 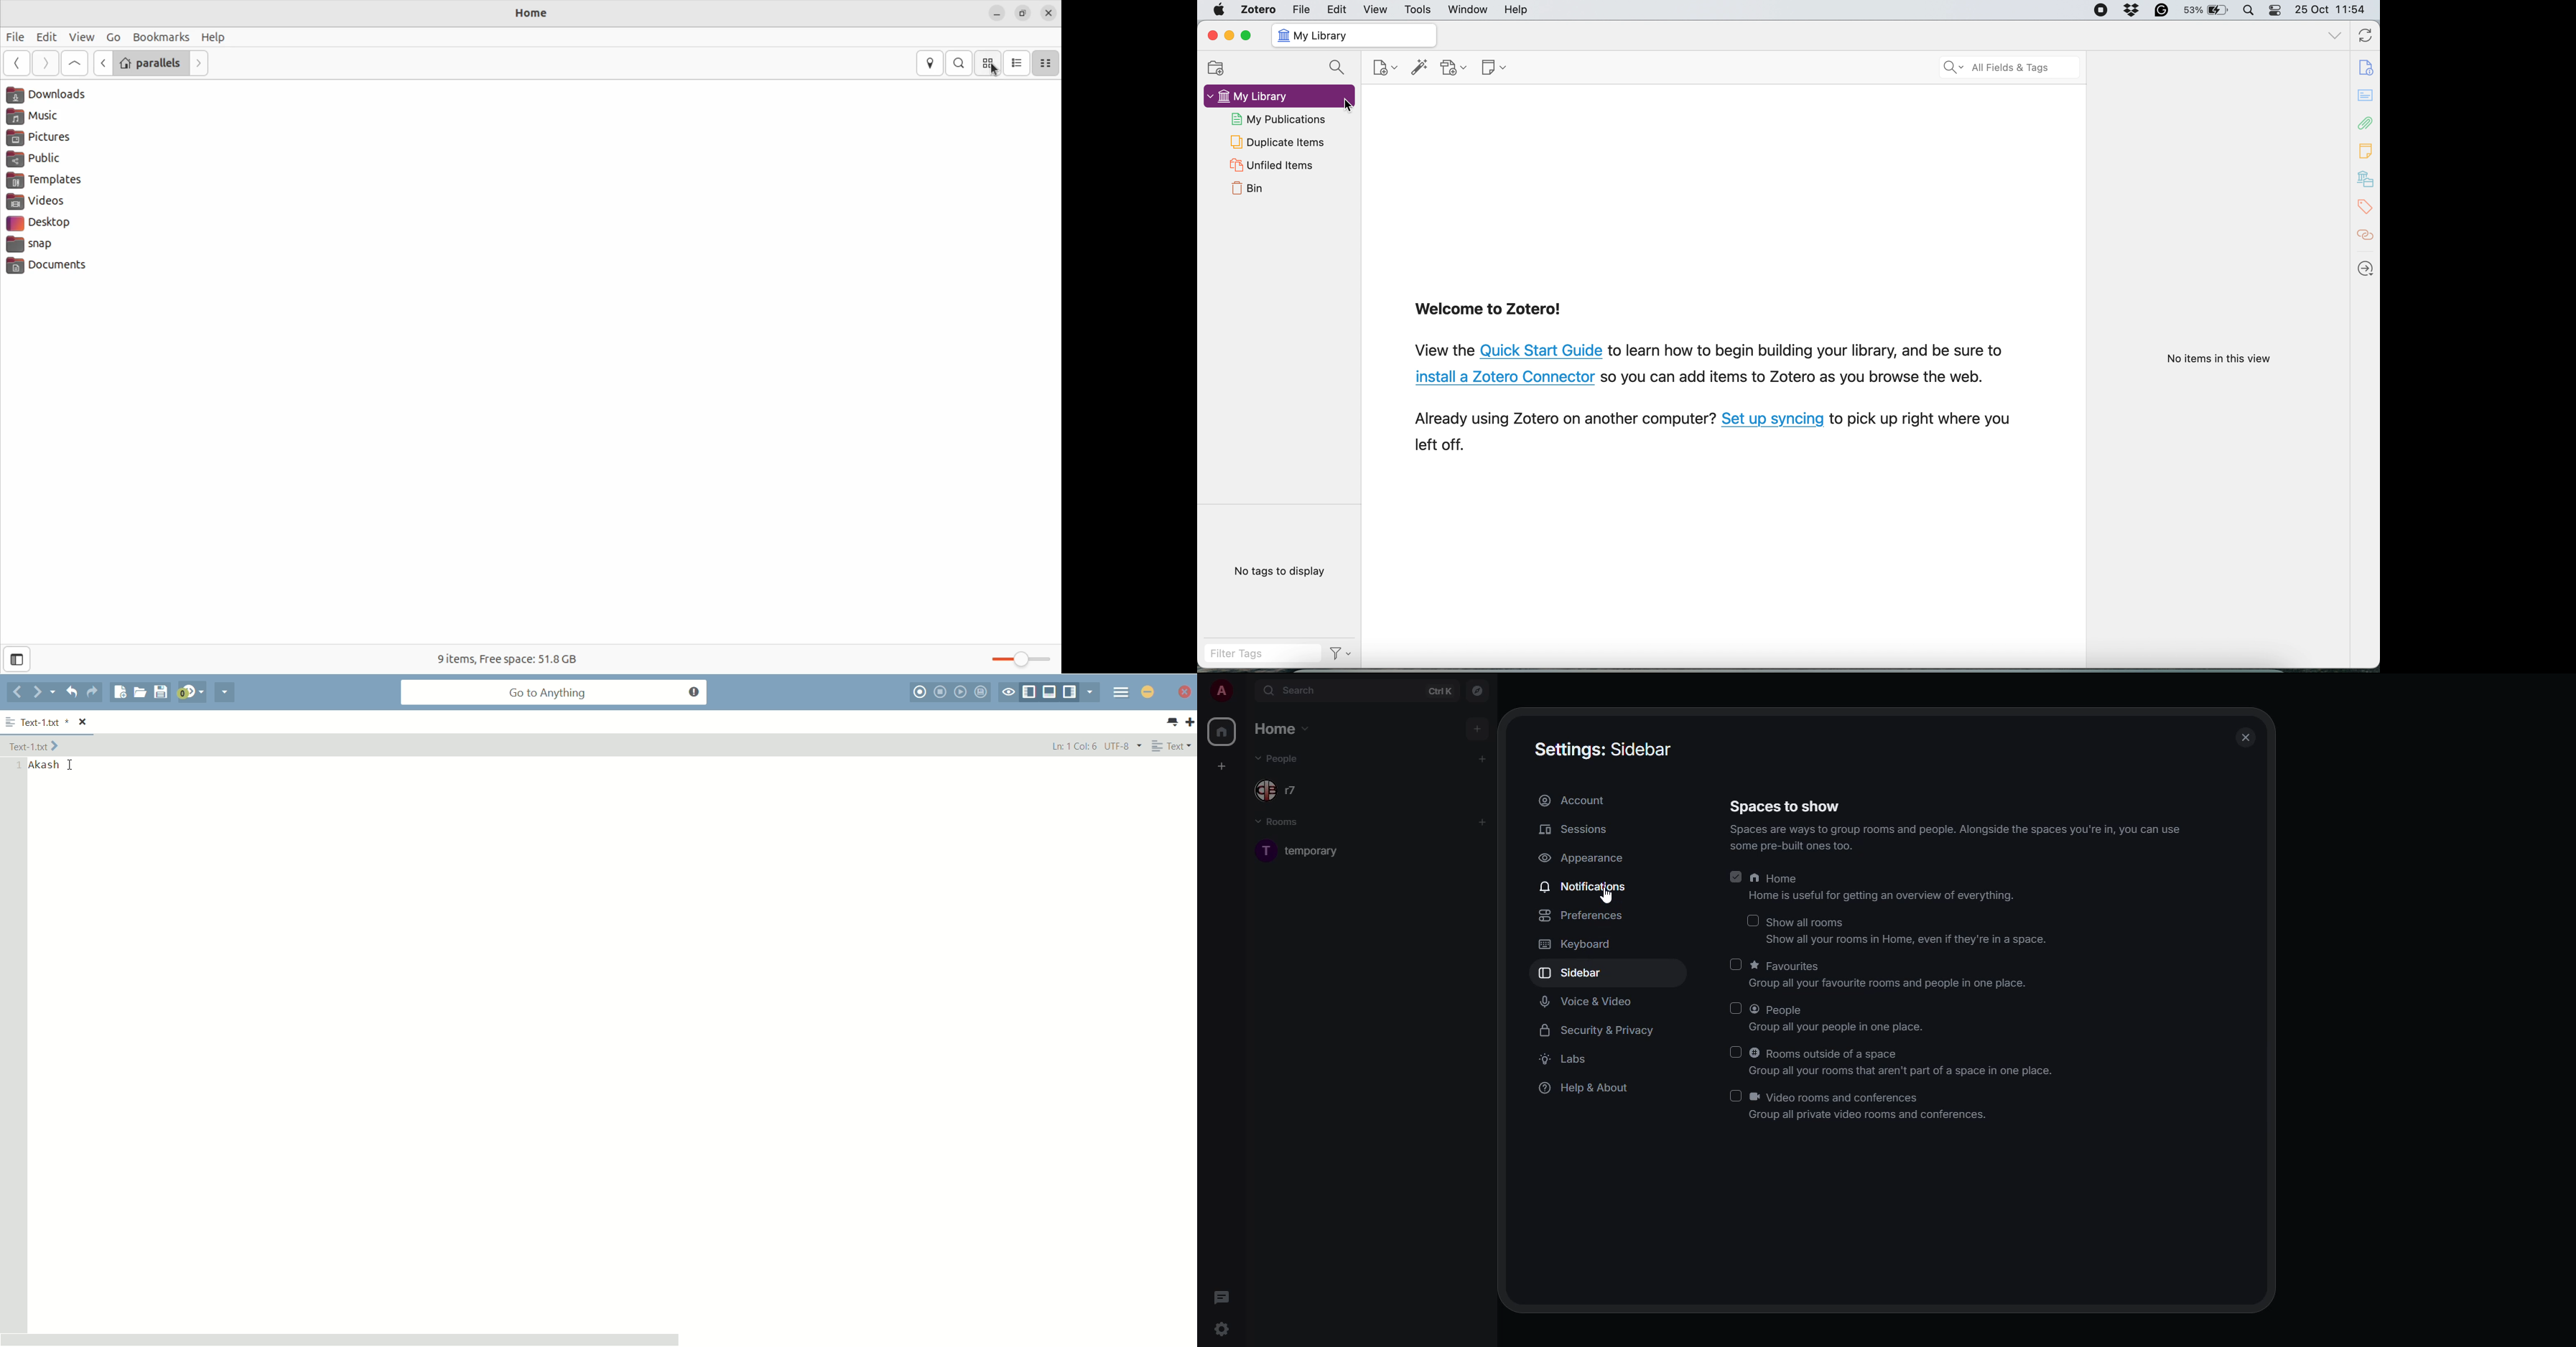 What do you see at coordinates (1483, 758) in the screenshot?
I see `add` at bounding box center [1483, 758].